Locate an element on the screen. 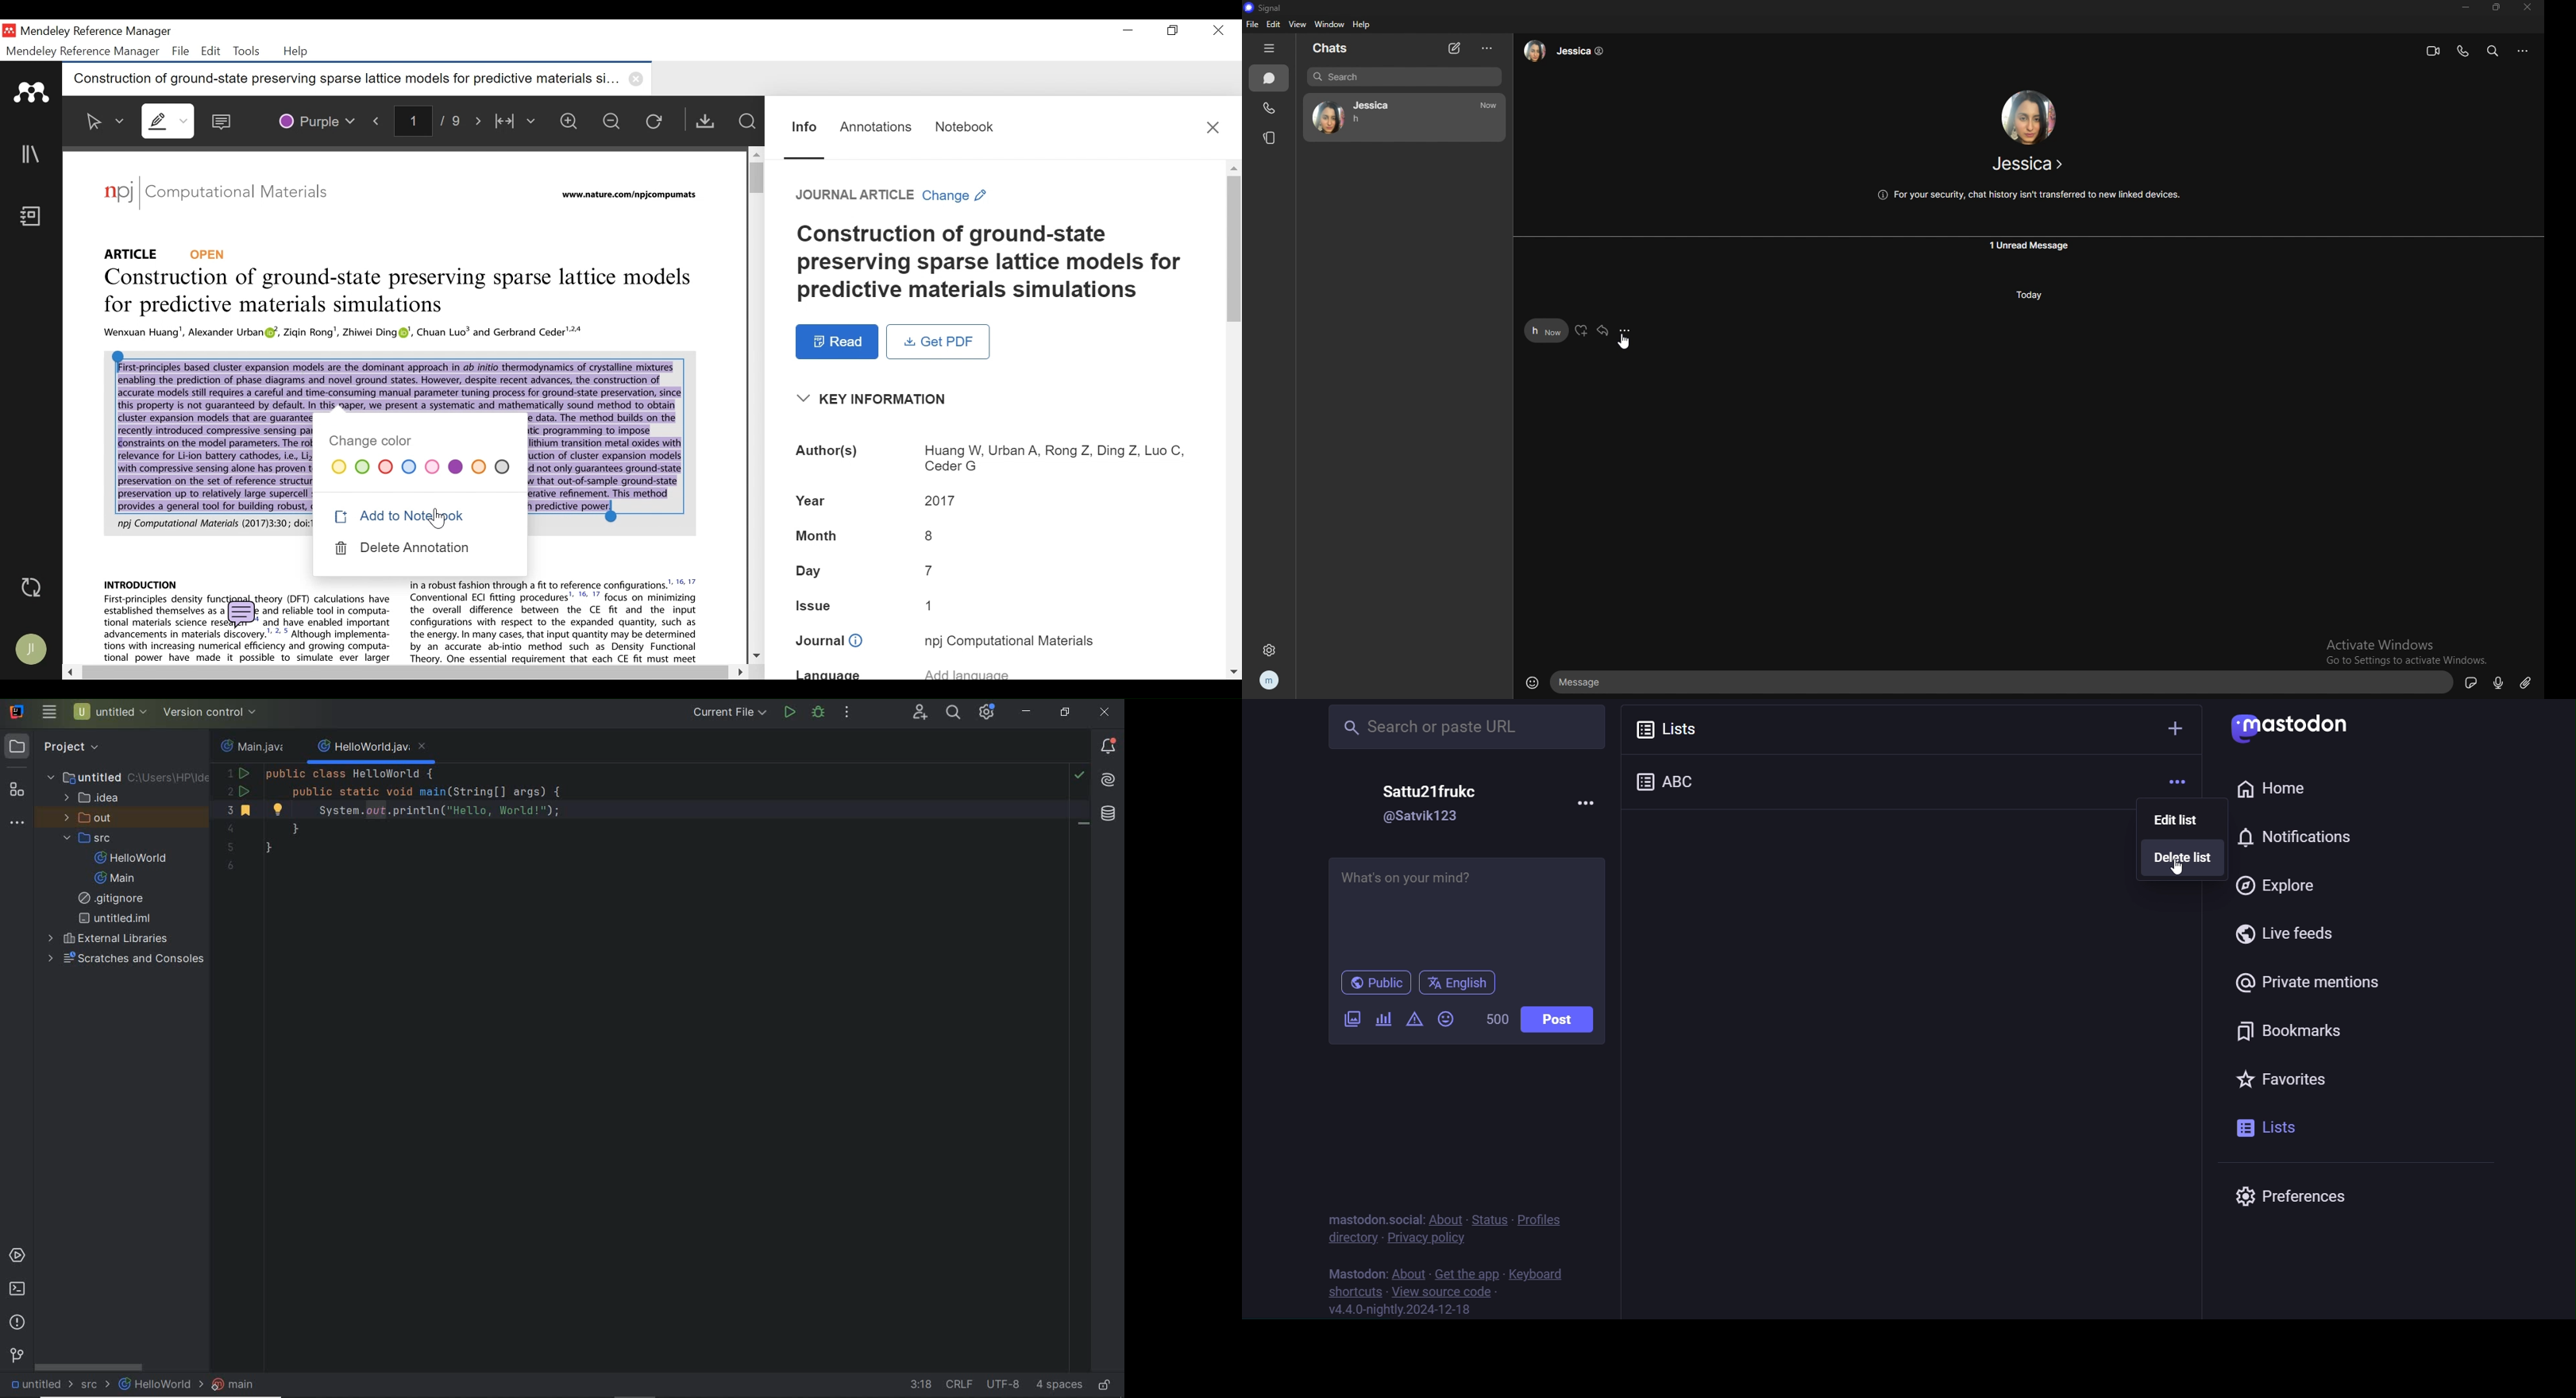 The image size is (2576, 1400). ABC is located at coordinates (1681, 779).